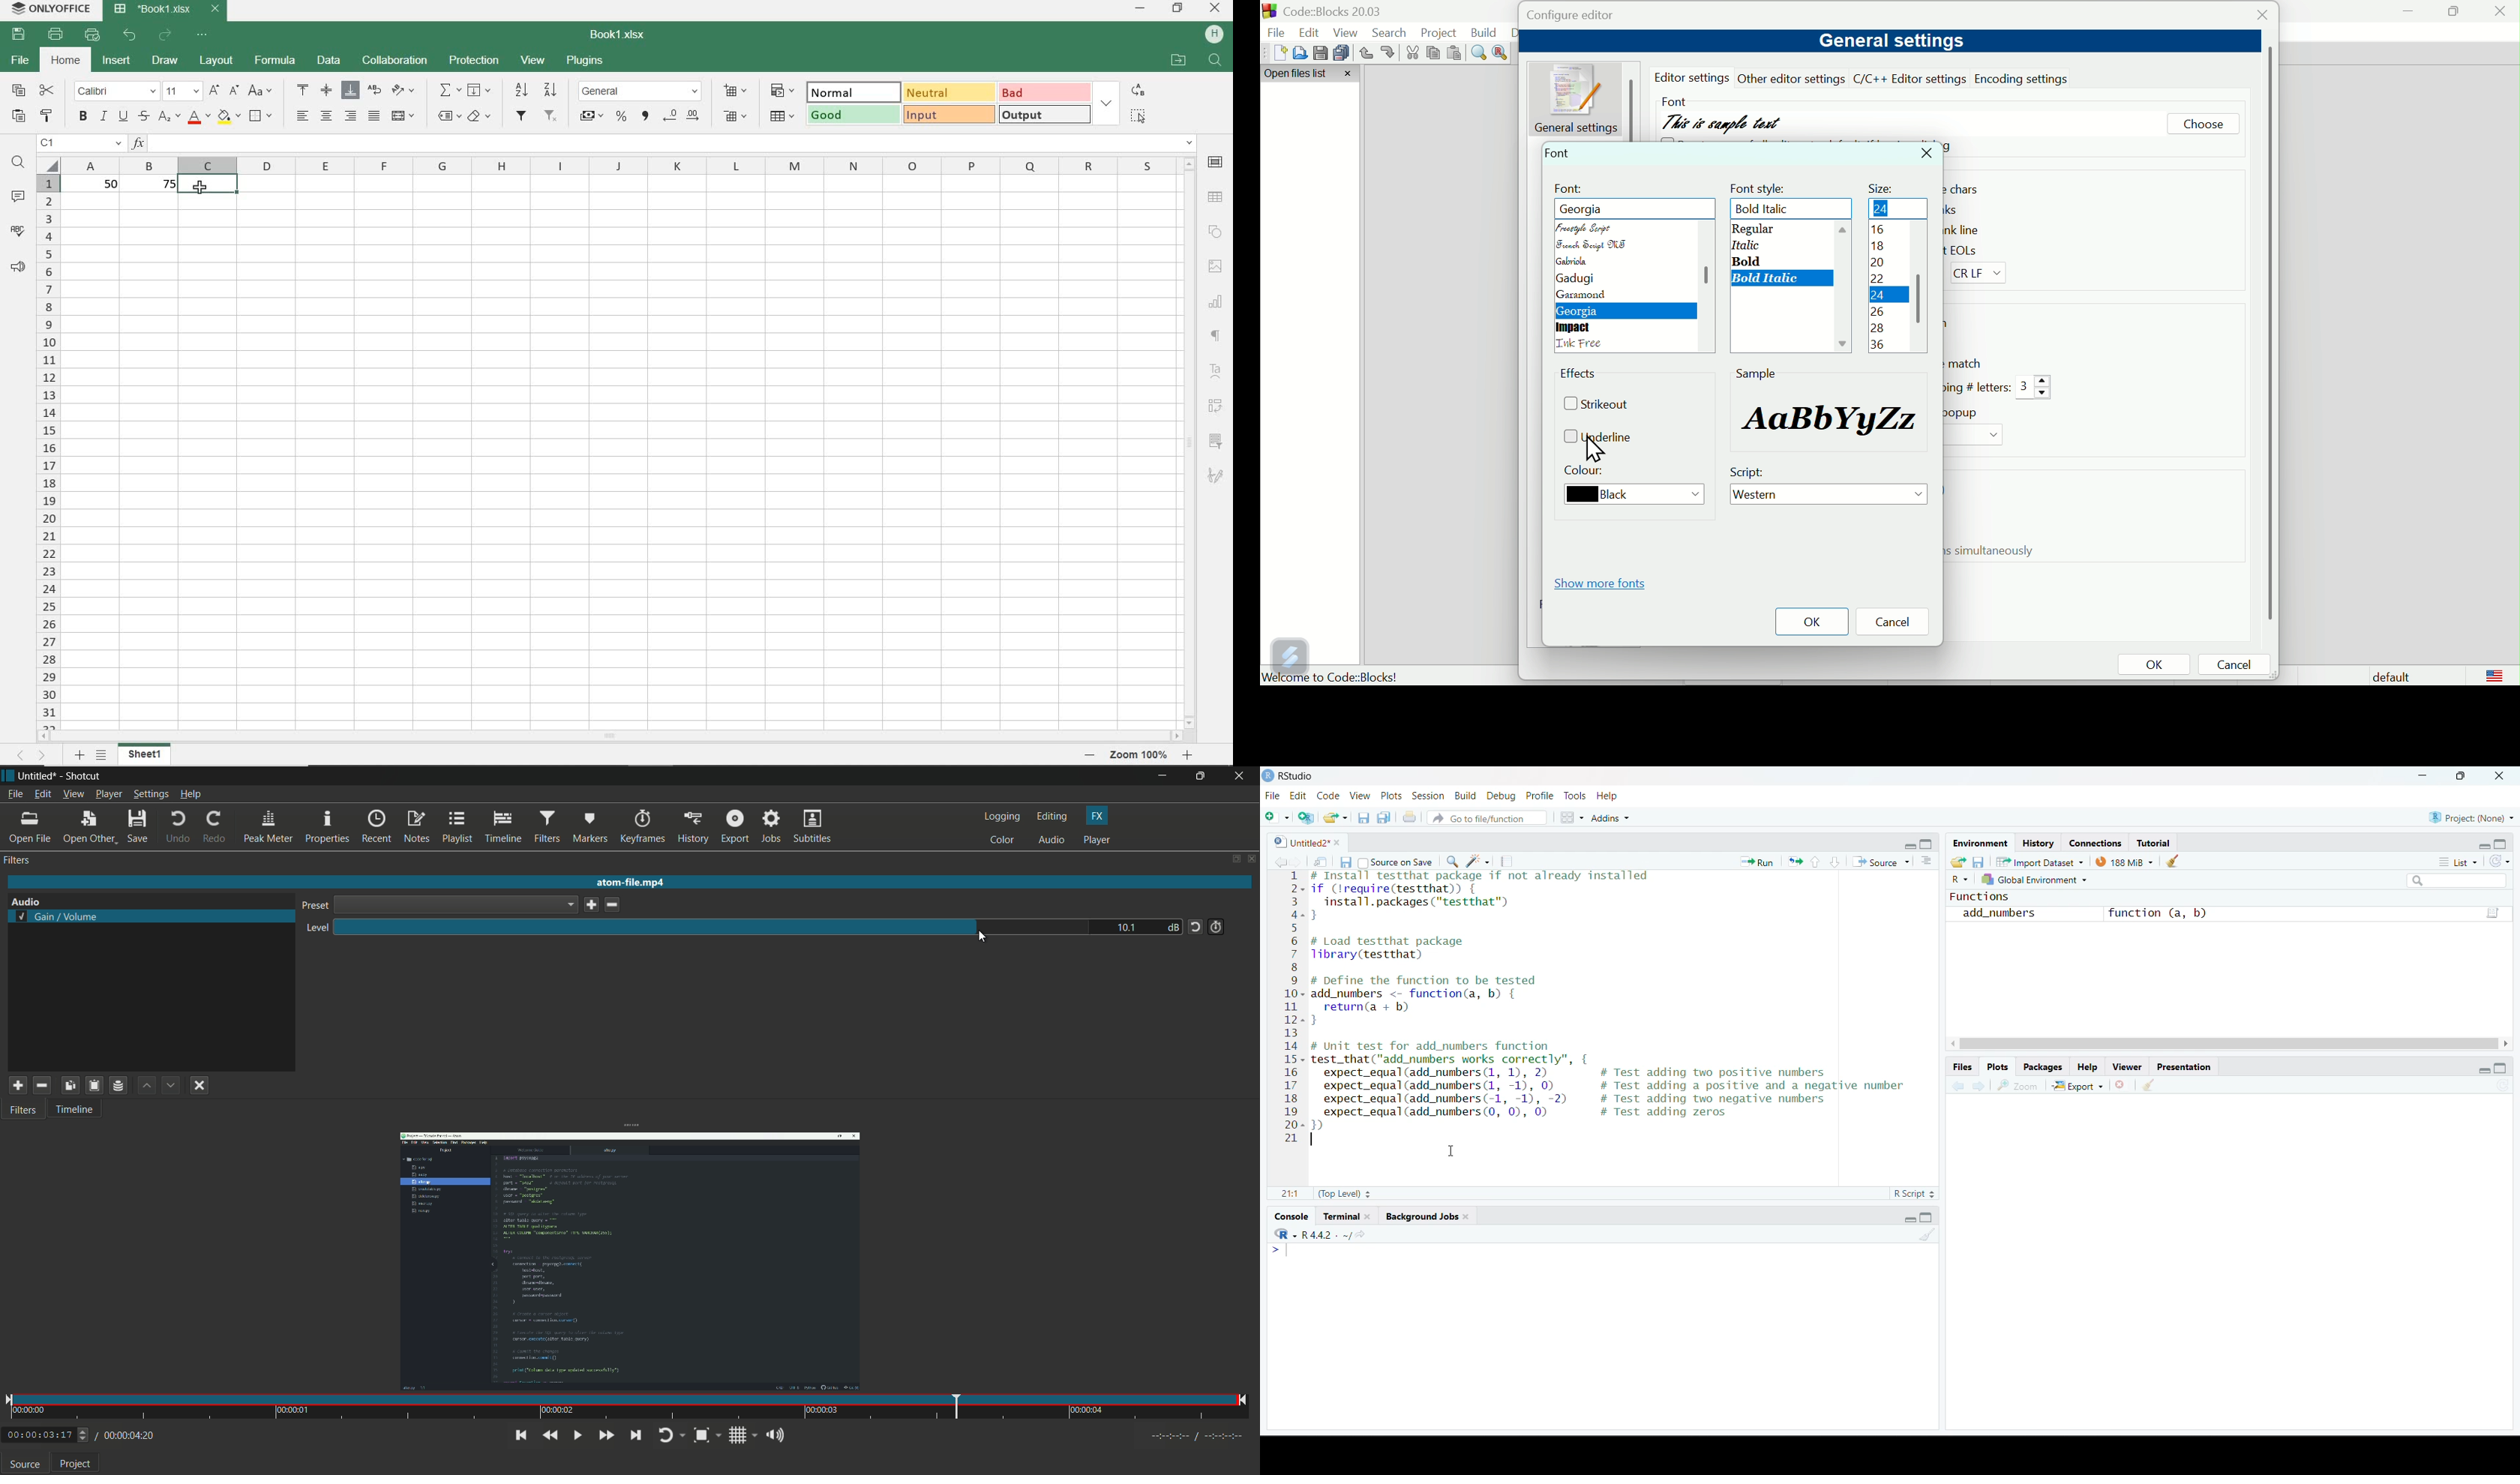  I want to click on Profile, so click(1542, 794).